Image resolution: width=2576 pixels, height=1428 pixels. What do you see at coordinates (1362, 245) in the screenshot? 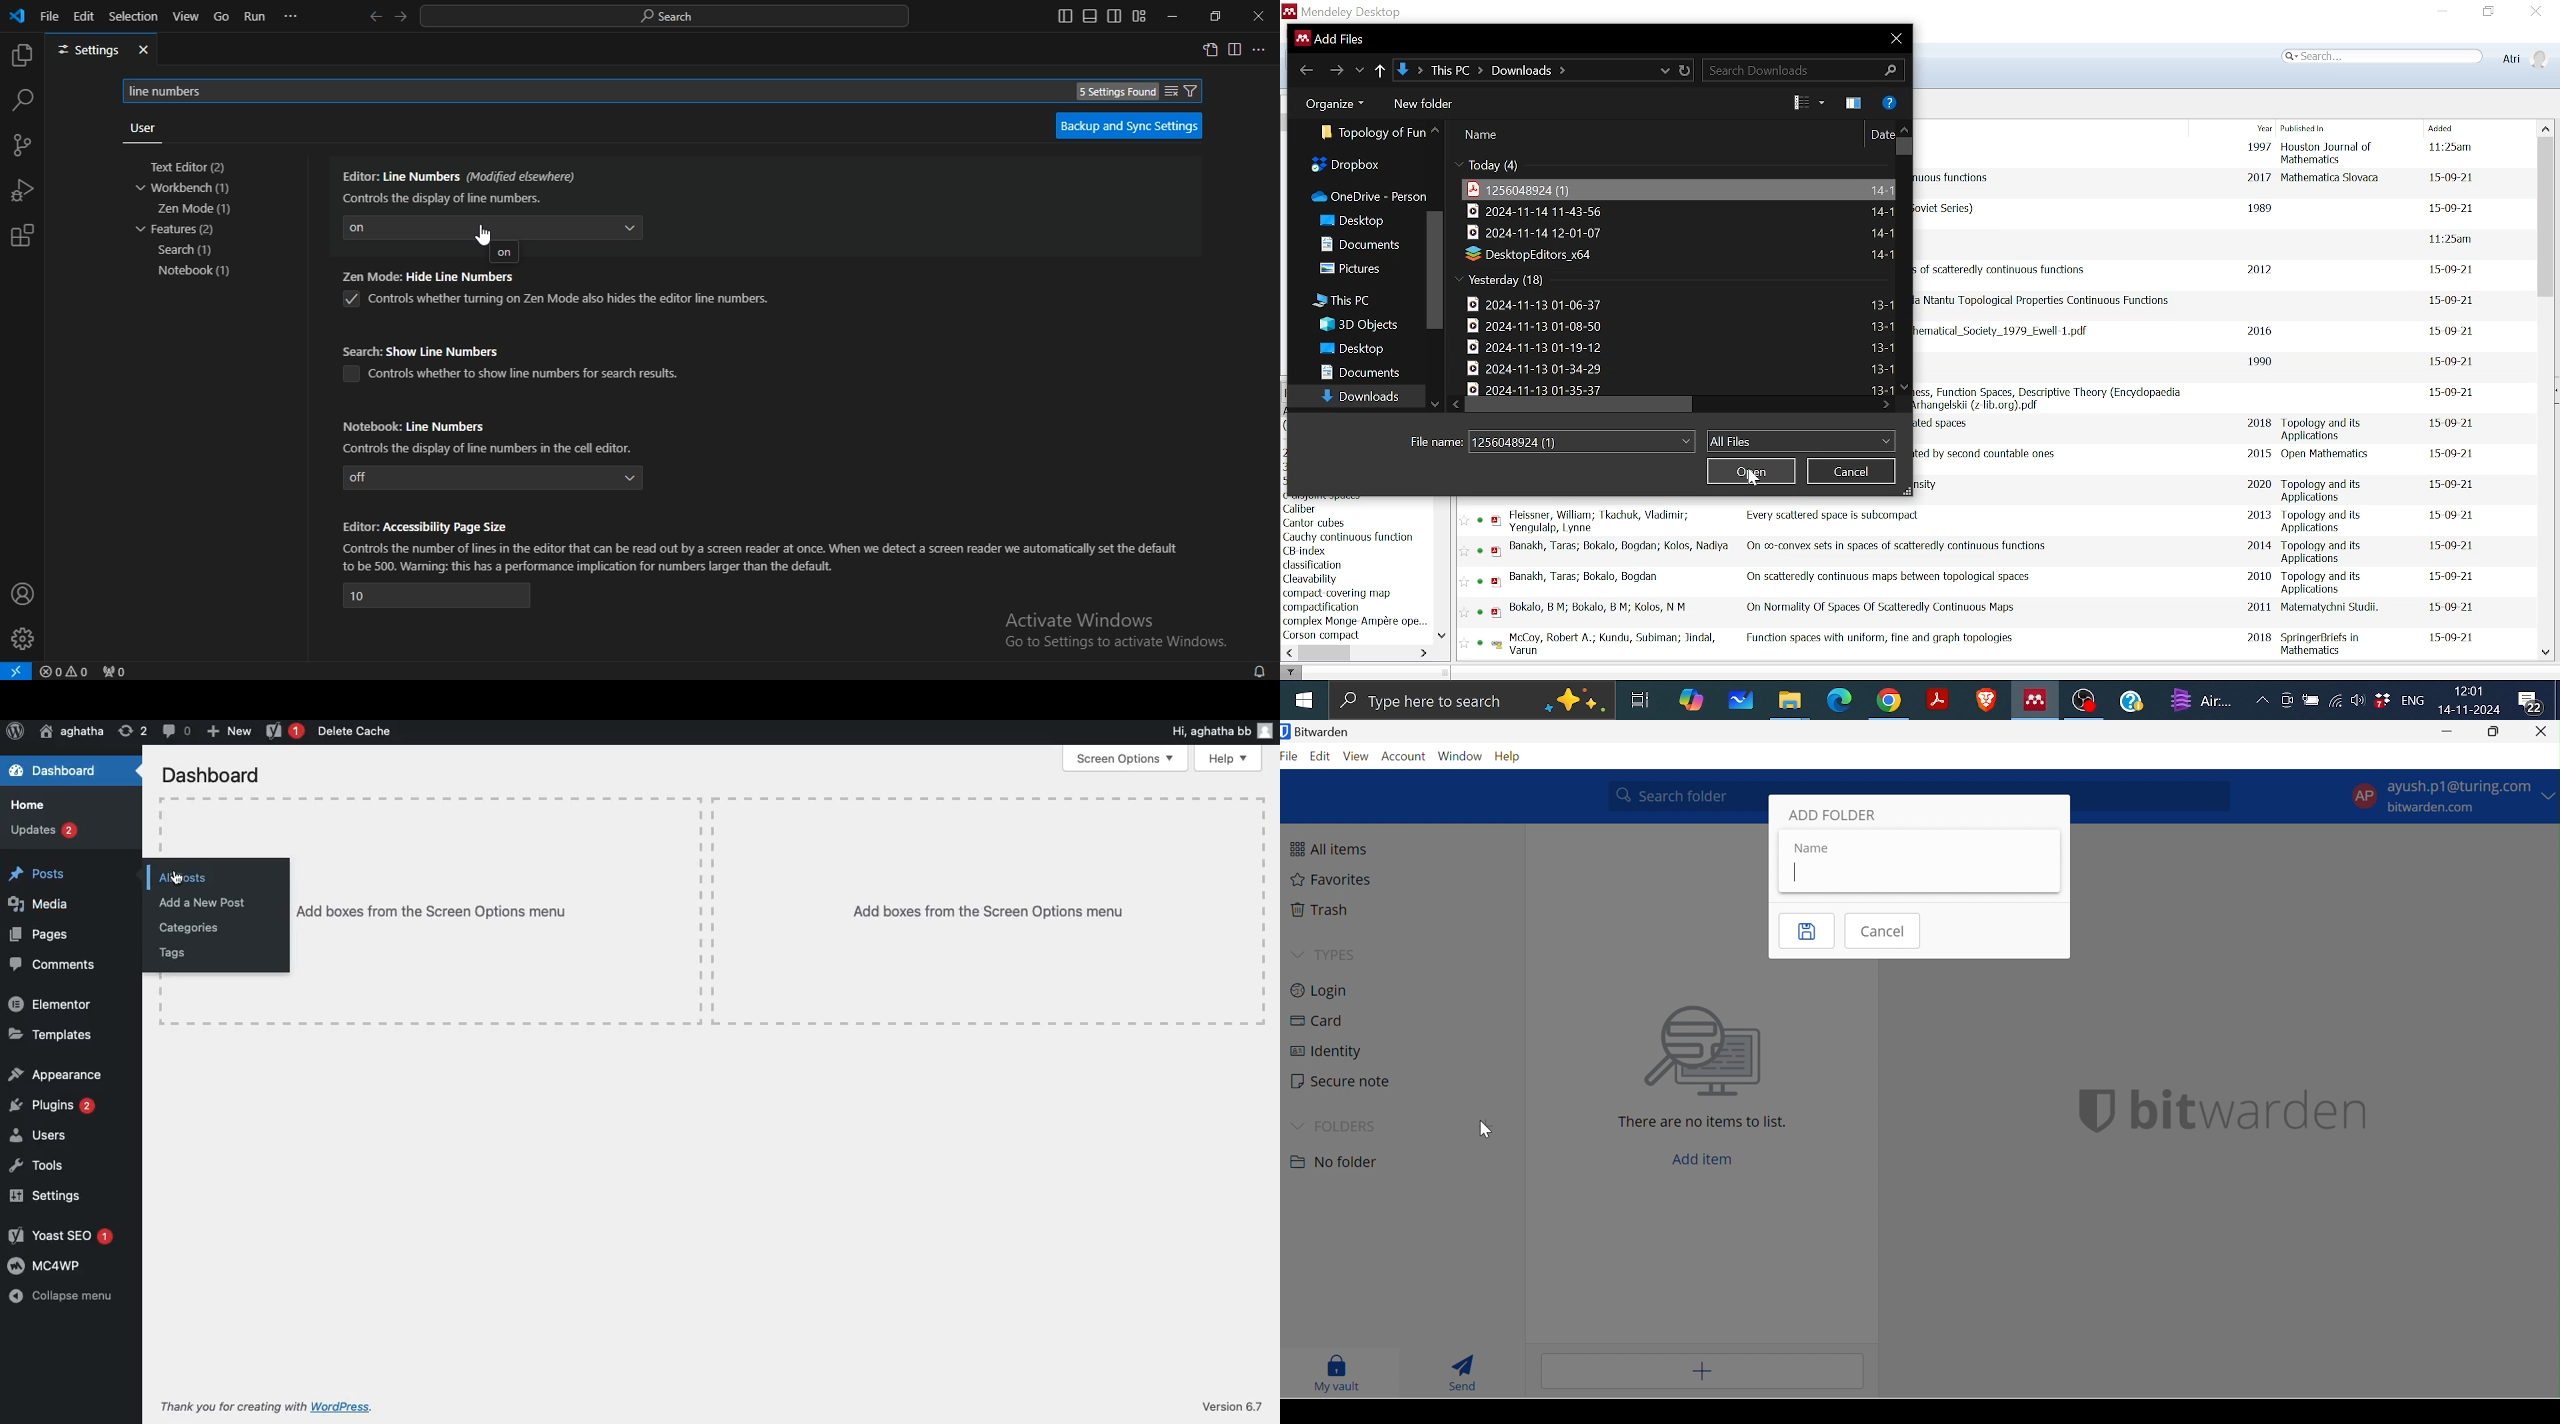
I see `Dcouments` at bounding box center [1362, 245].